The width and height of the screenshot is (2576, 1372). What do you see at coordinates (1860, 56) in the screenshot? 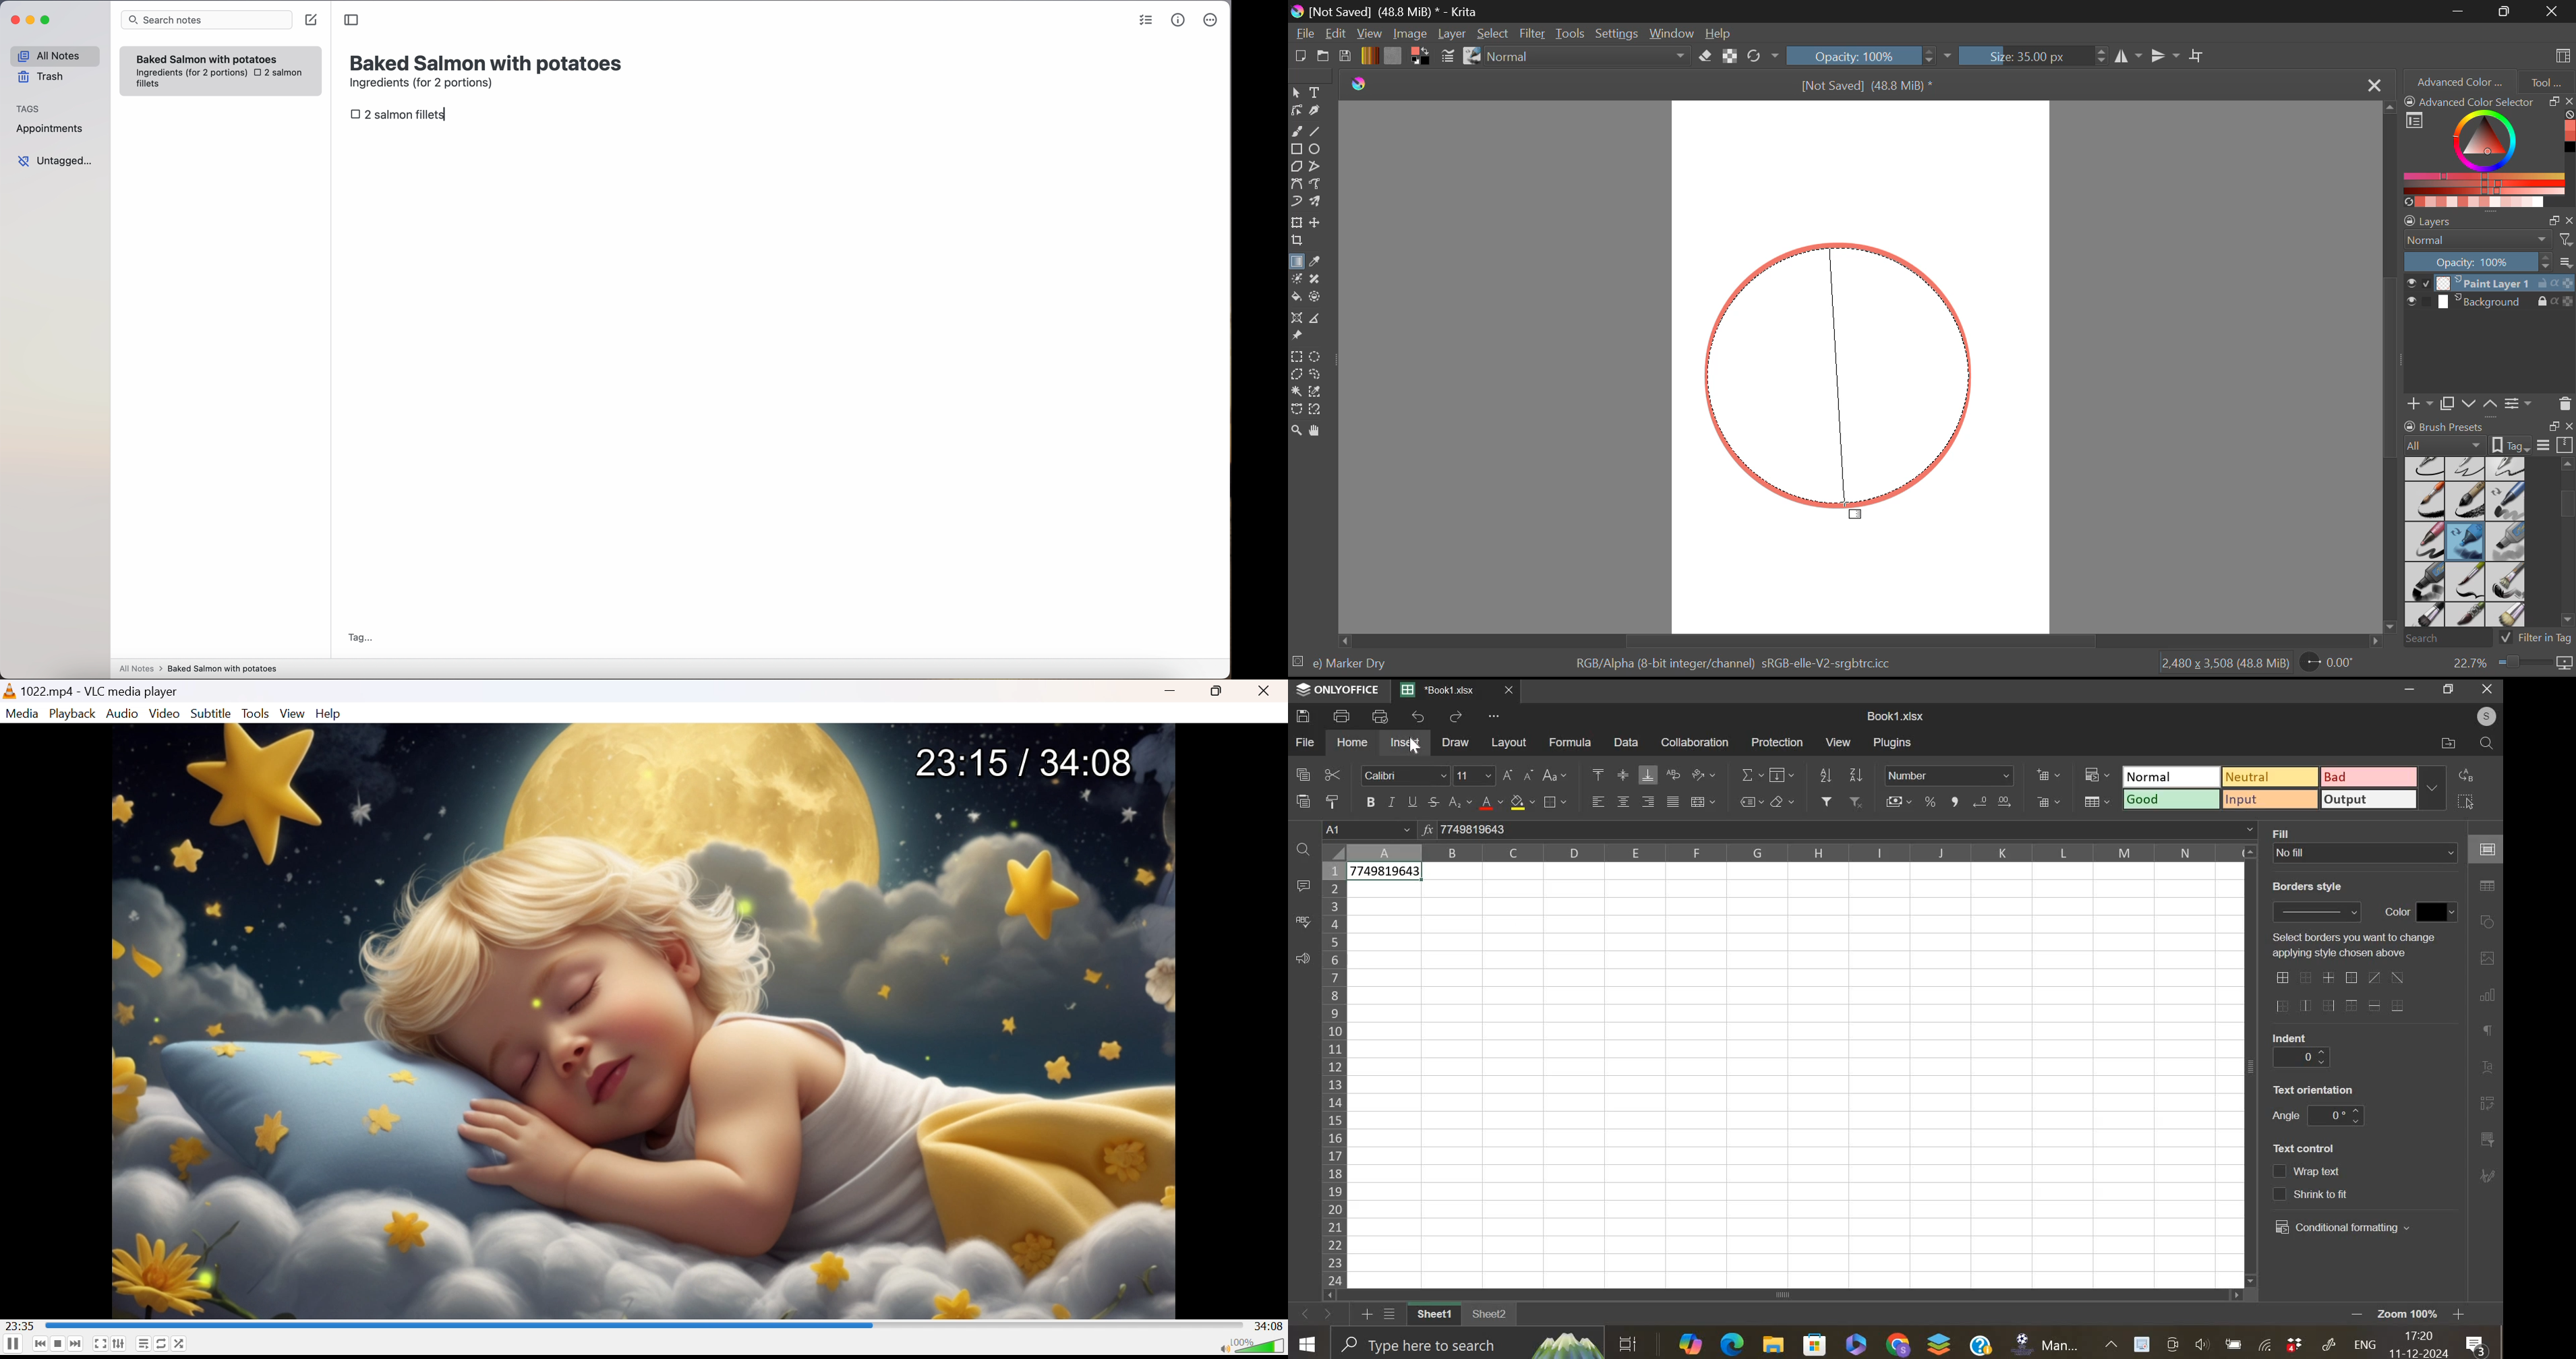
I see `Opacity 100%` at bounding box center [1860, 56].